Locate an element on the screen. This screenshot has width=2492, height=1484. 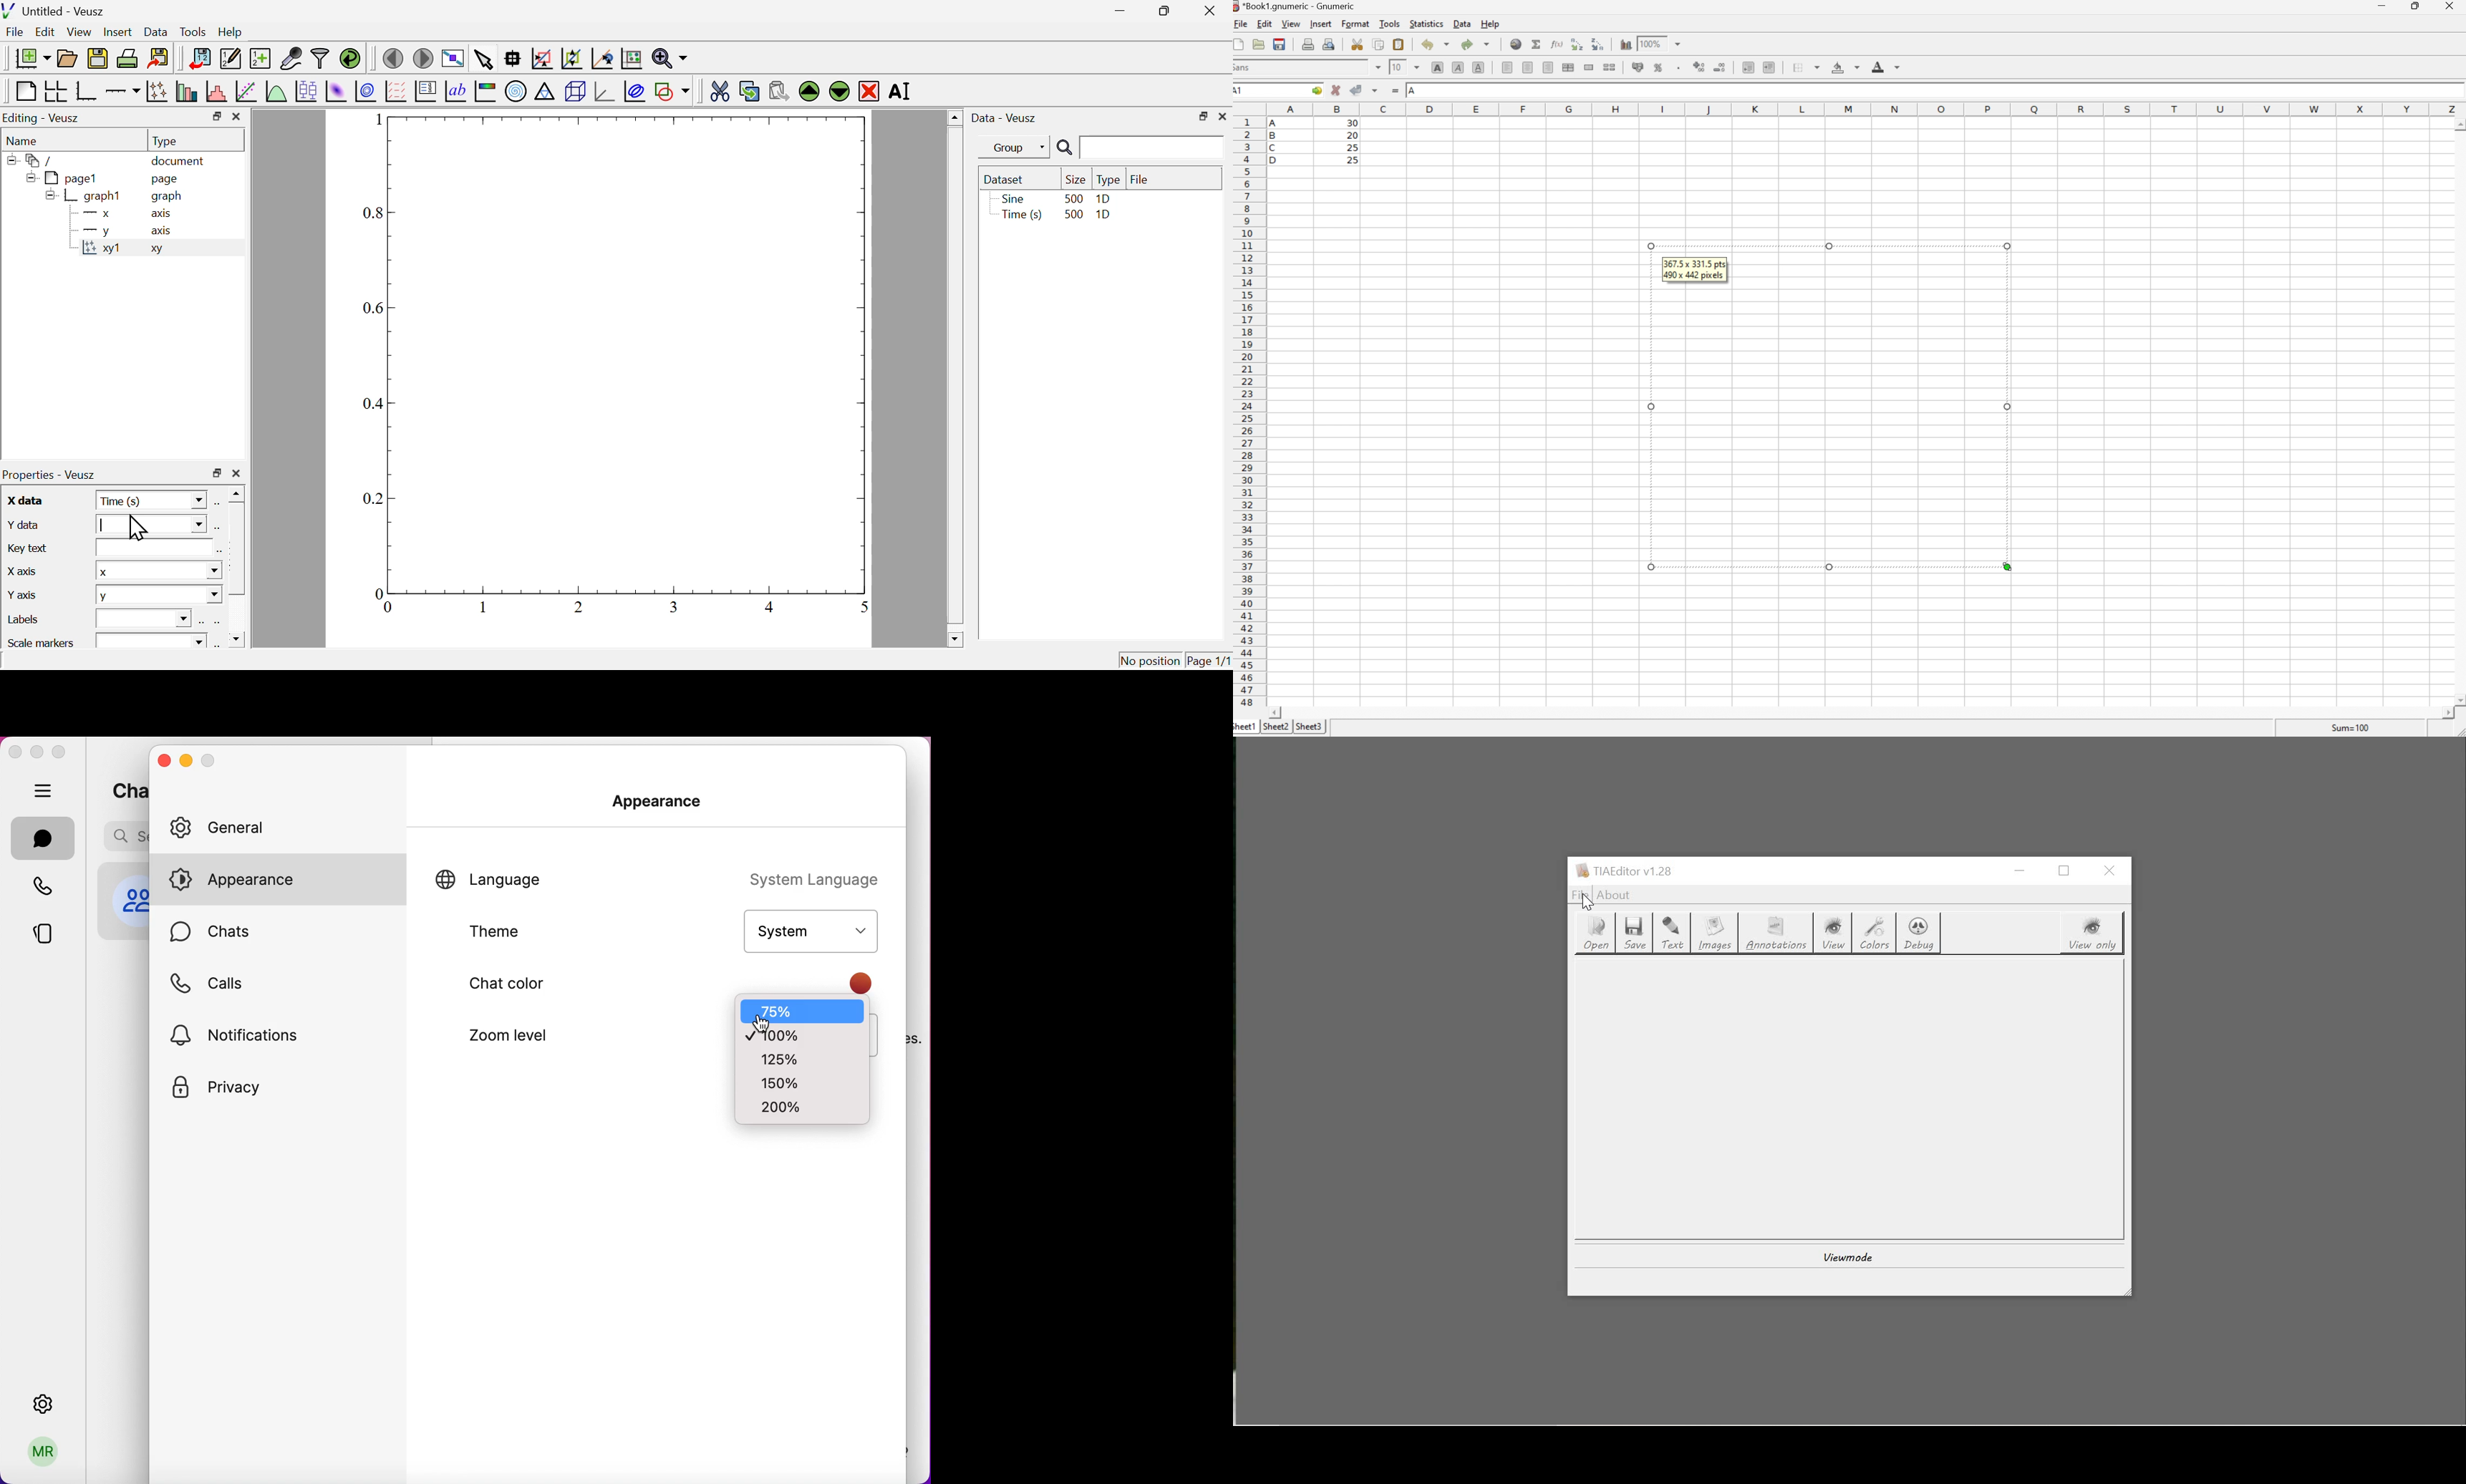
Edit function in current cell is located at coordinates (1558, 43).